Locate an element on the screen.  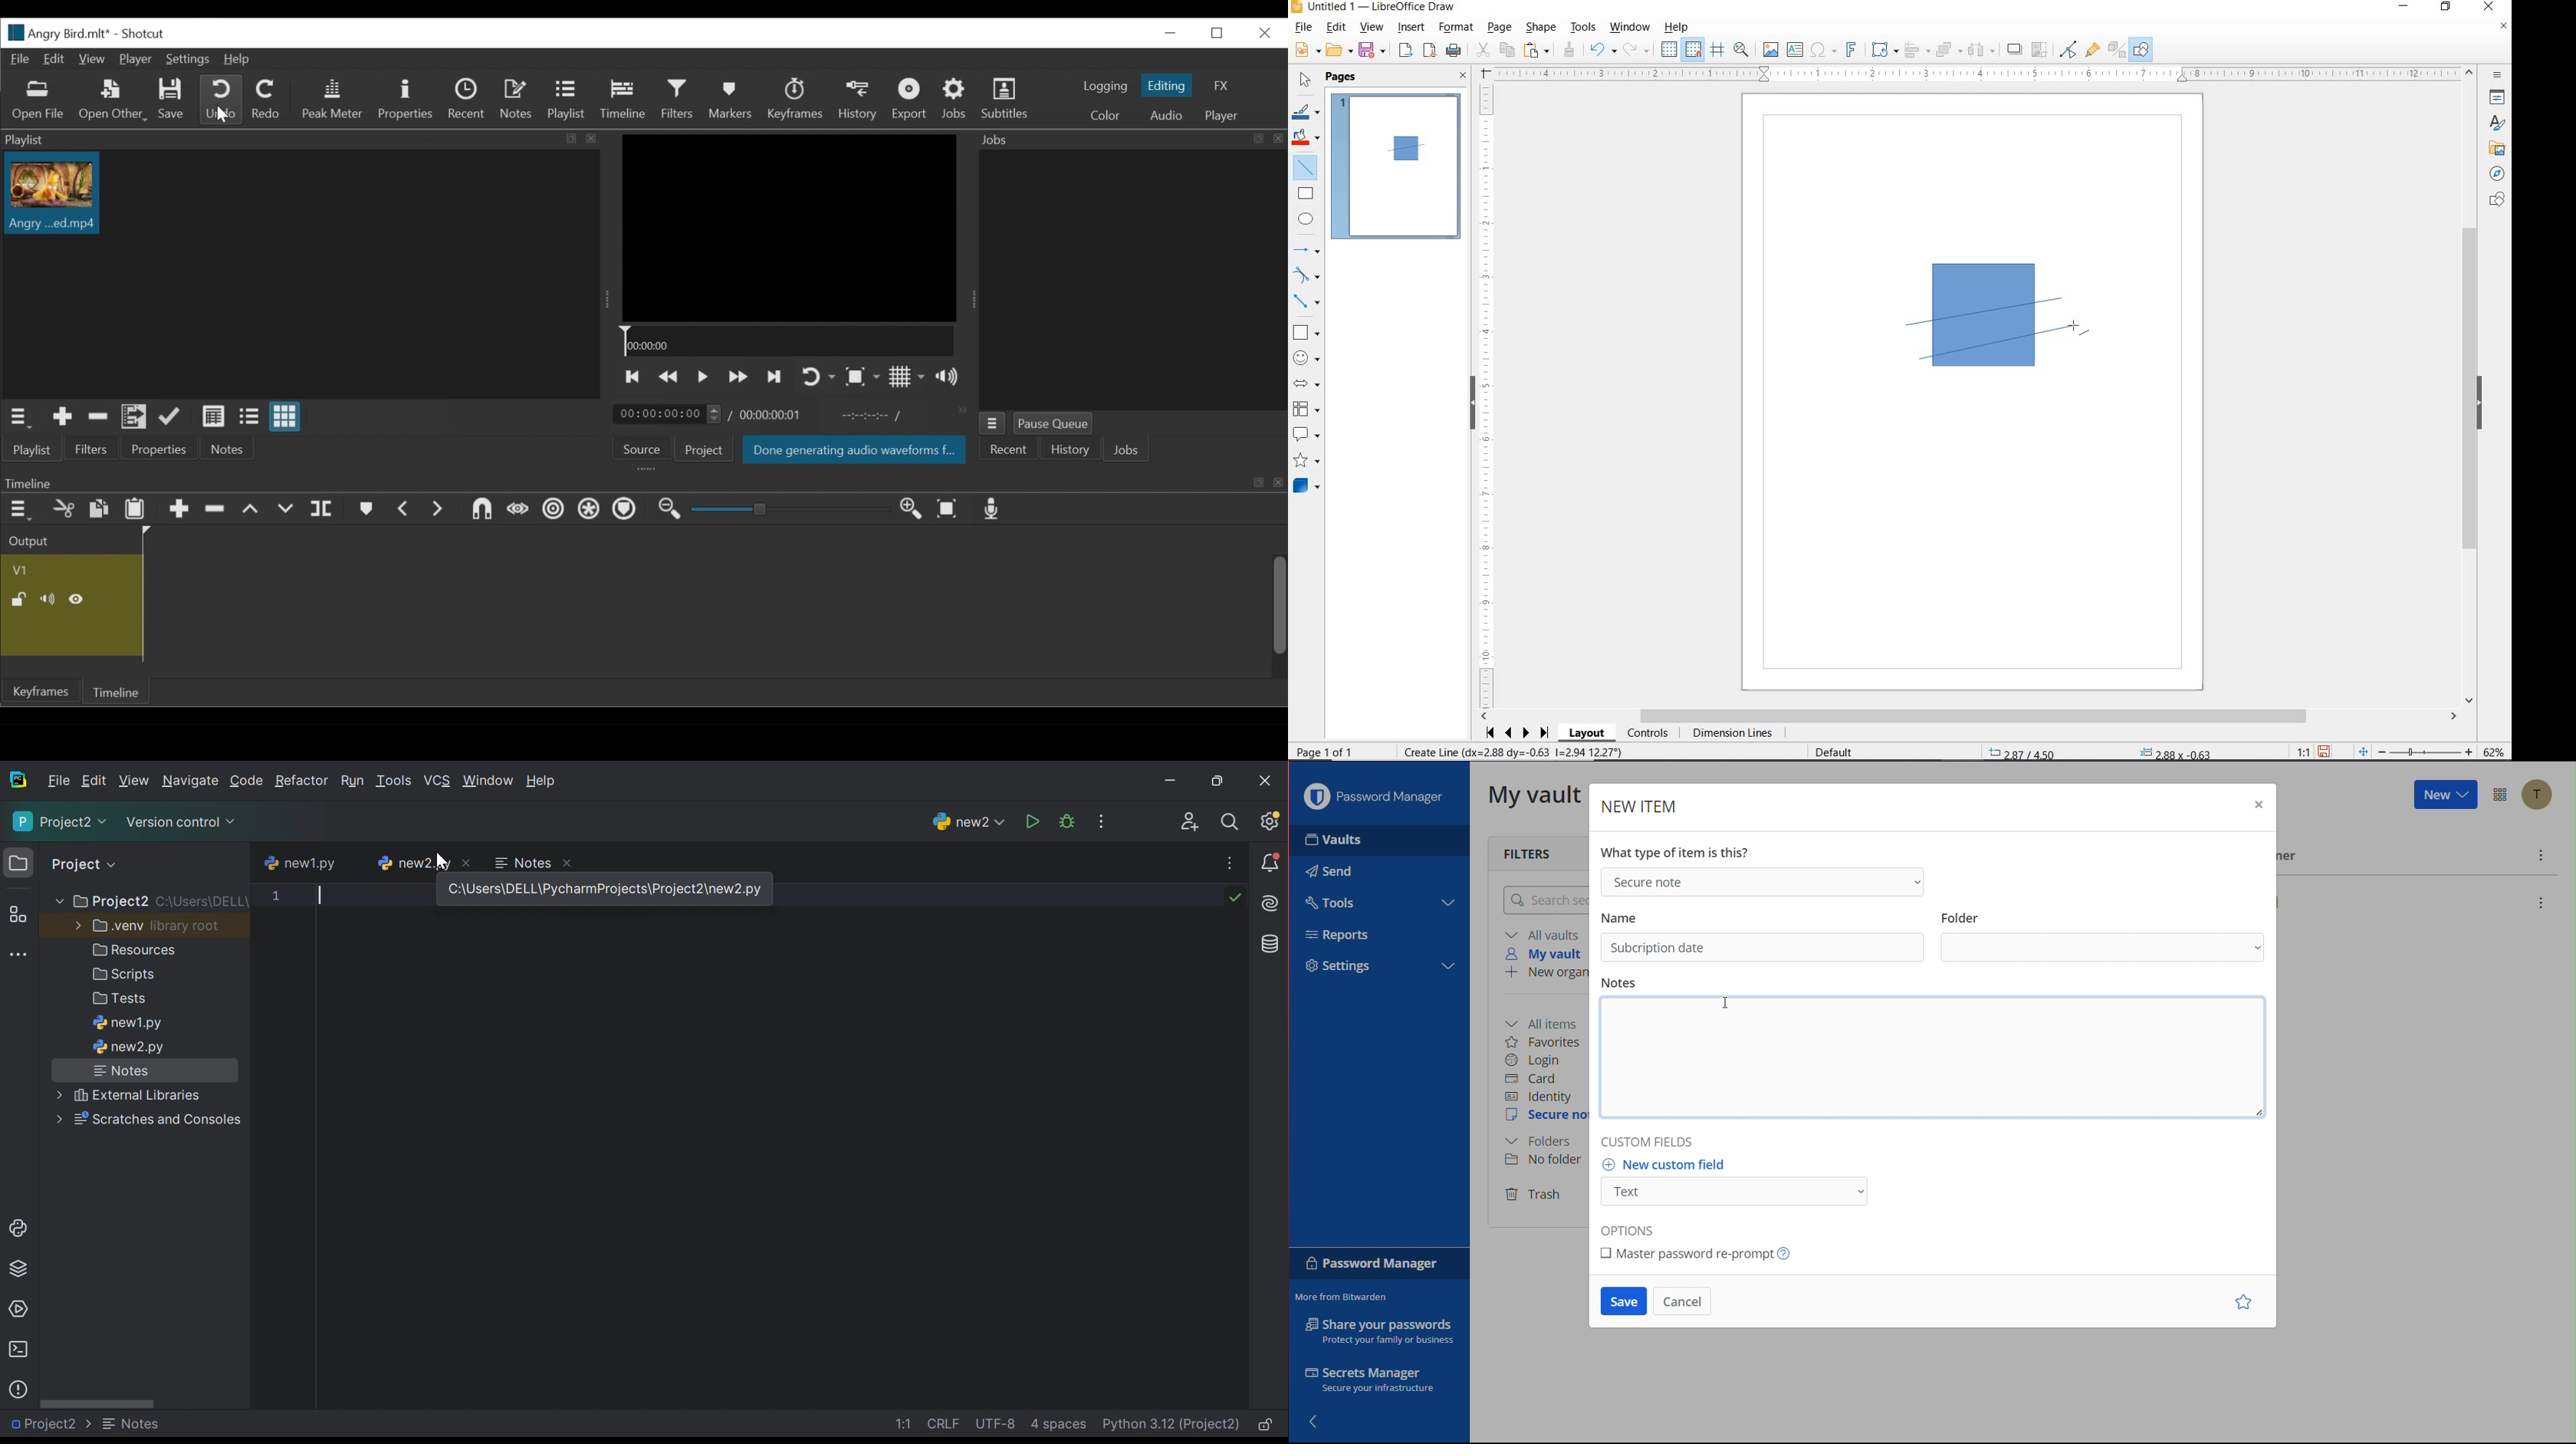
Updates available. IDE and Project Settings. is located at coordinates (1272, 823).